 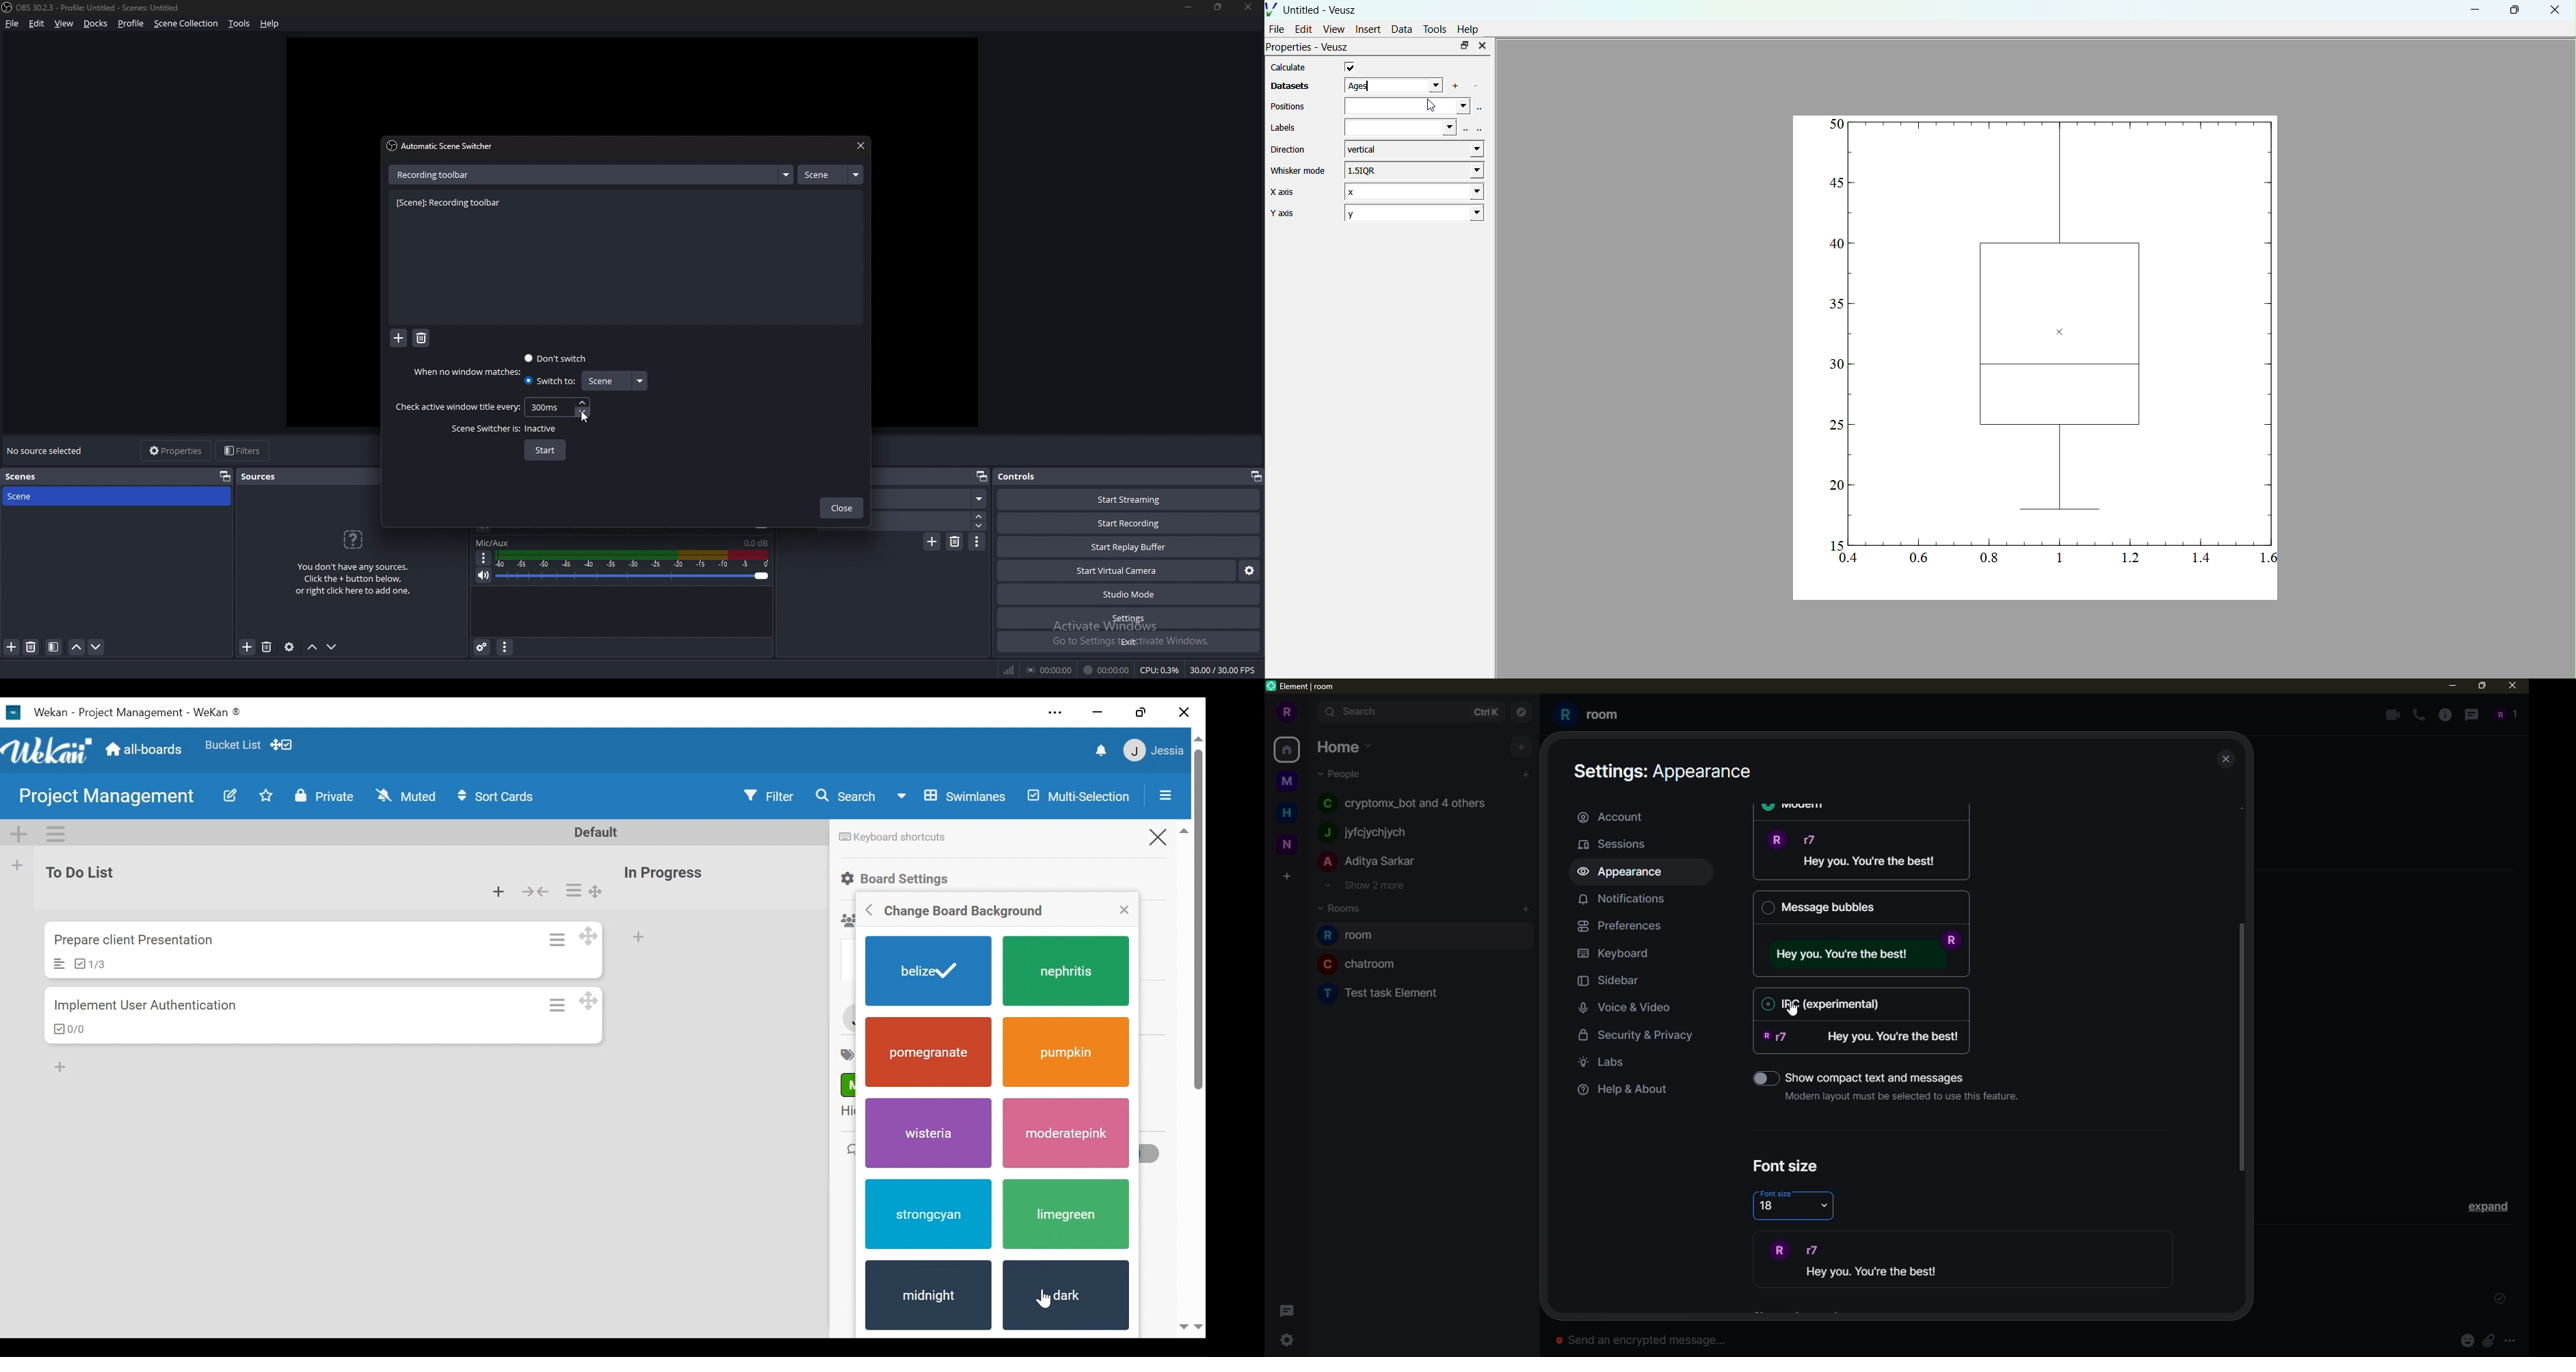 I want to click on home, so click(x=1343, y=746).